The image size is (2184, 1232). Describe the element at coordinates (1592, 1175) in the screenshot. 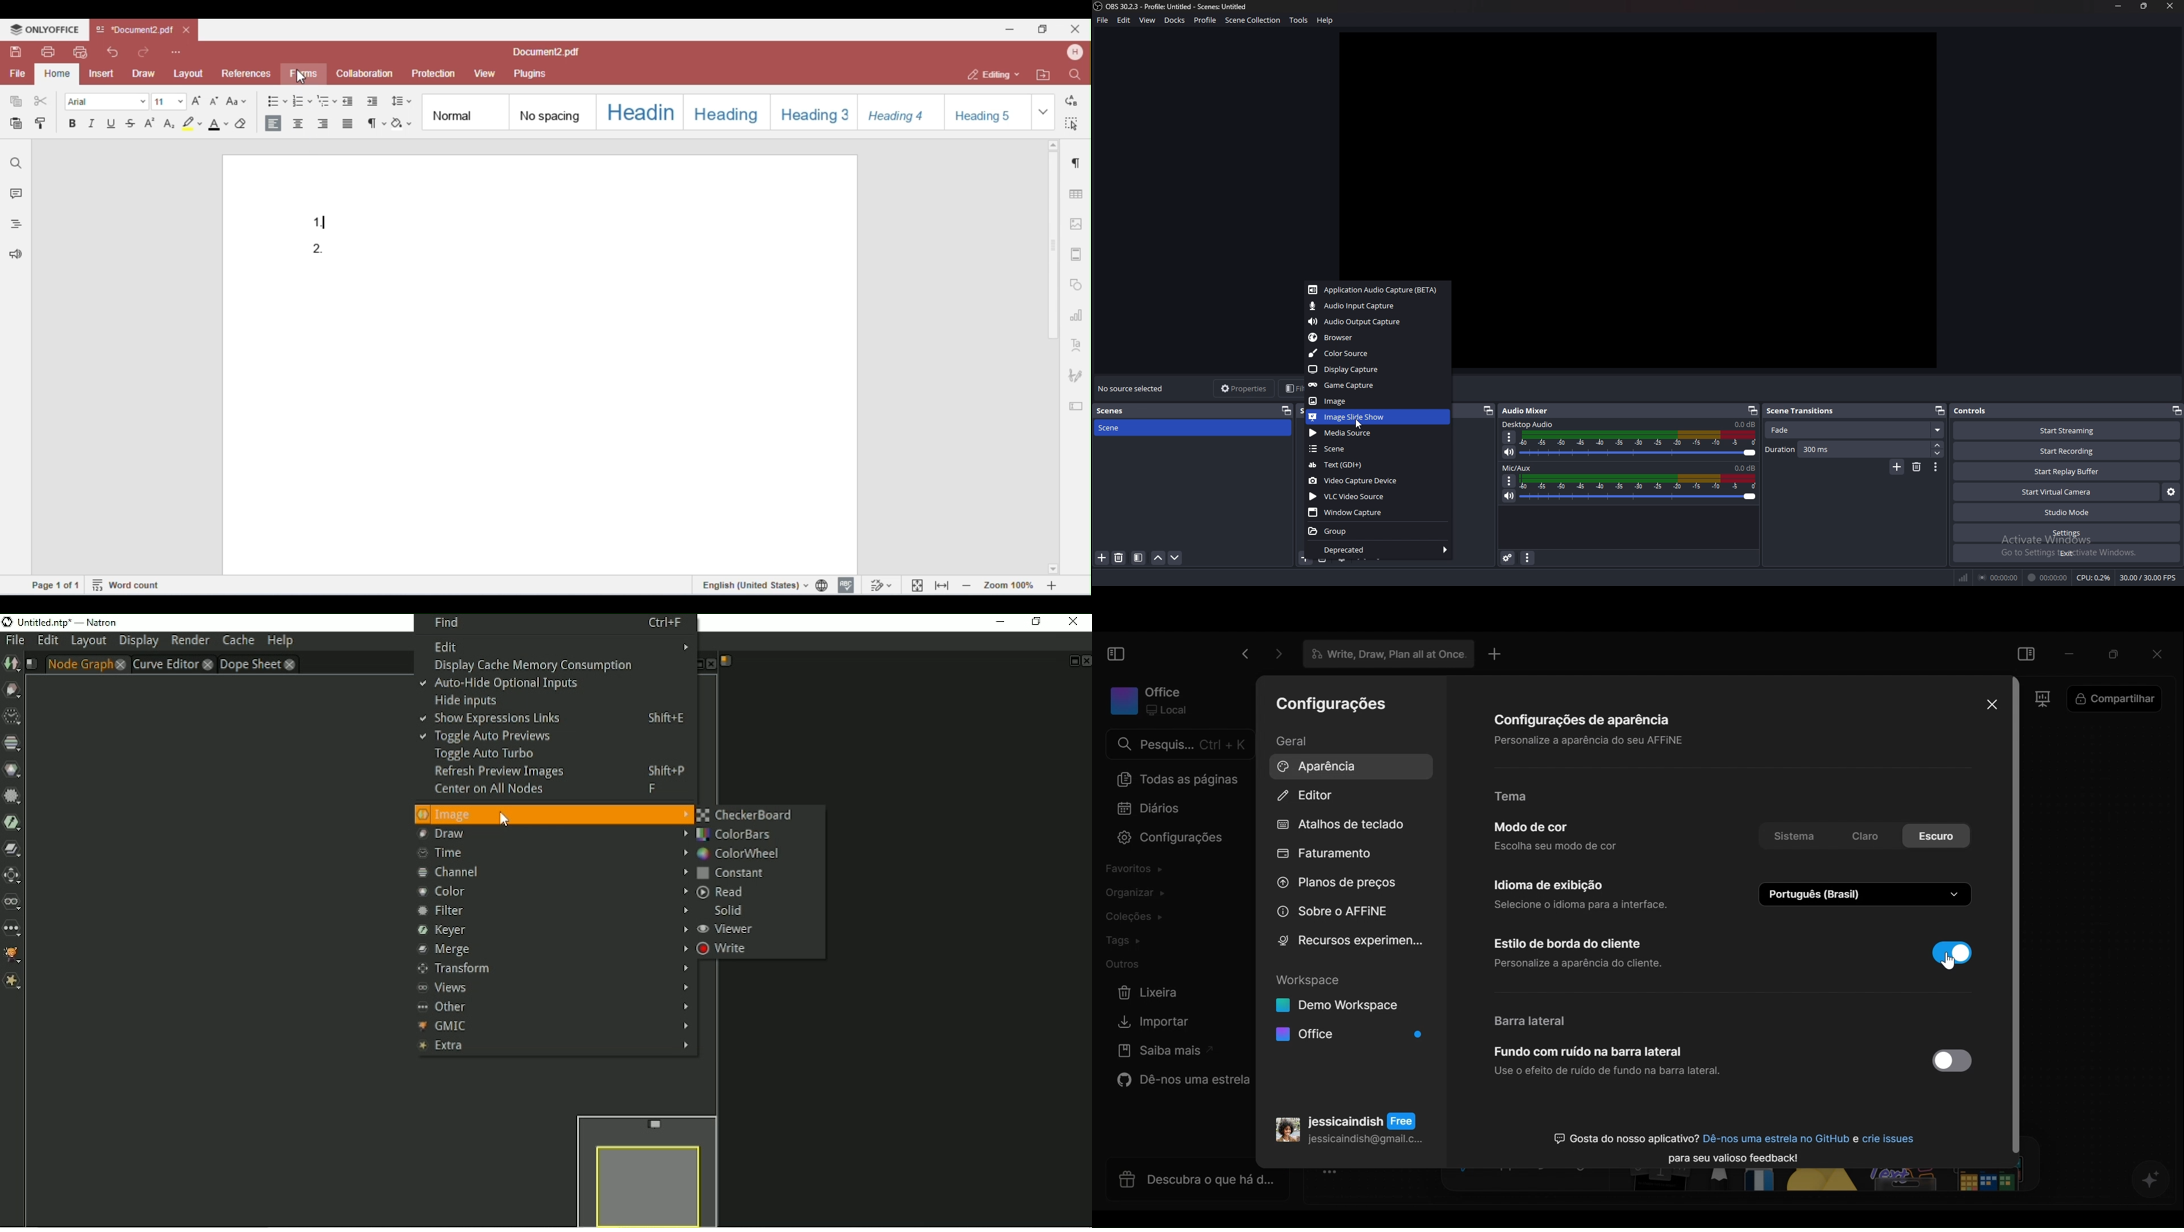

I see `Link` at that location.